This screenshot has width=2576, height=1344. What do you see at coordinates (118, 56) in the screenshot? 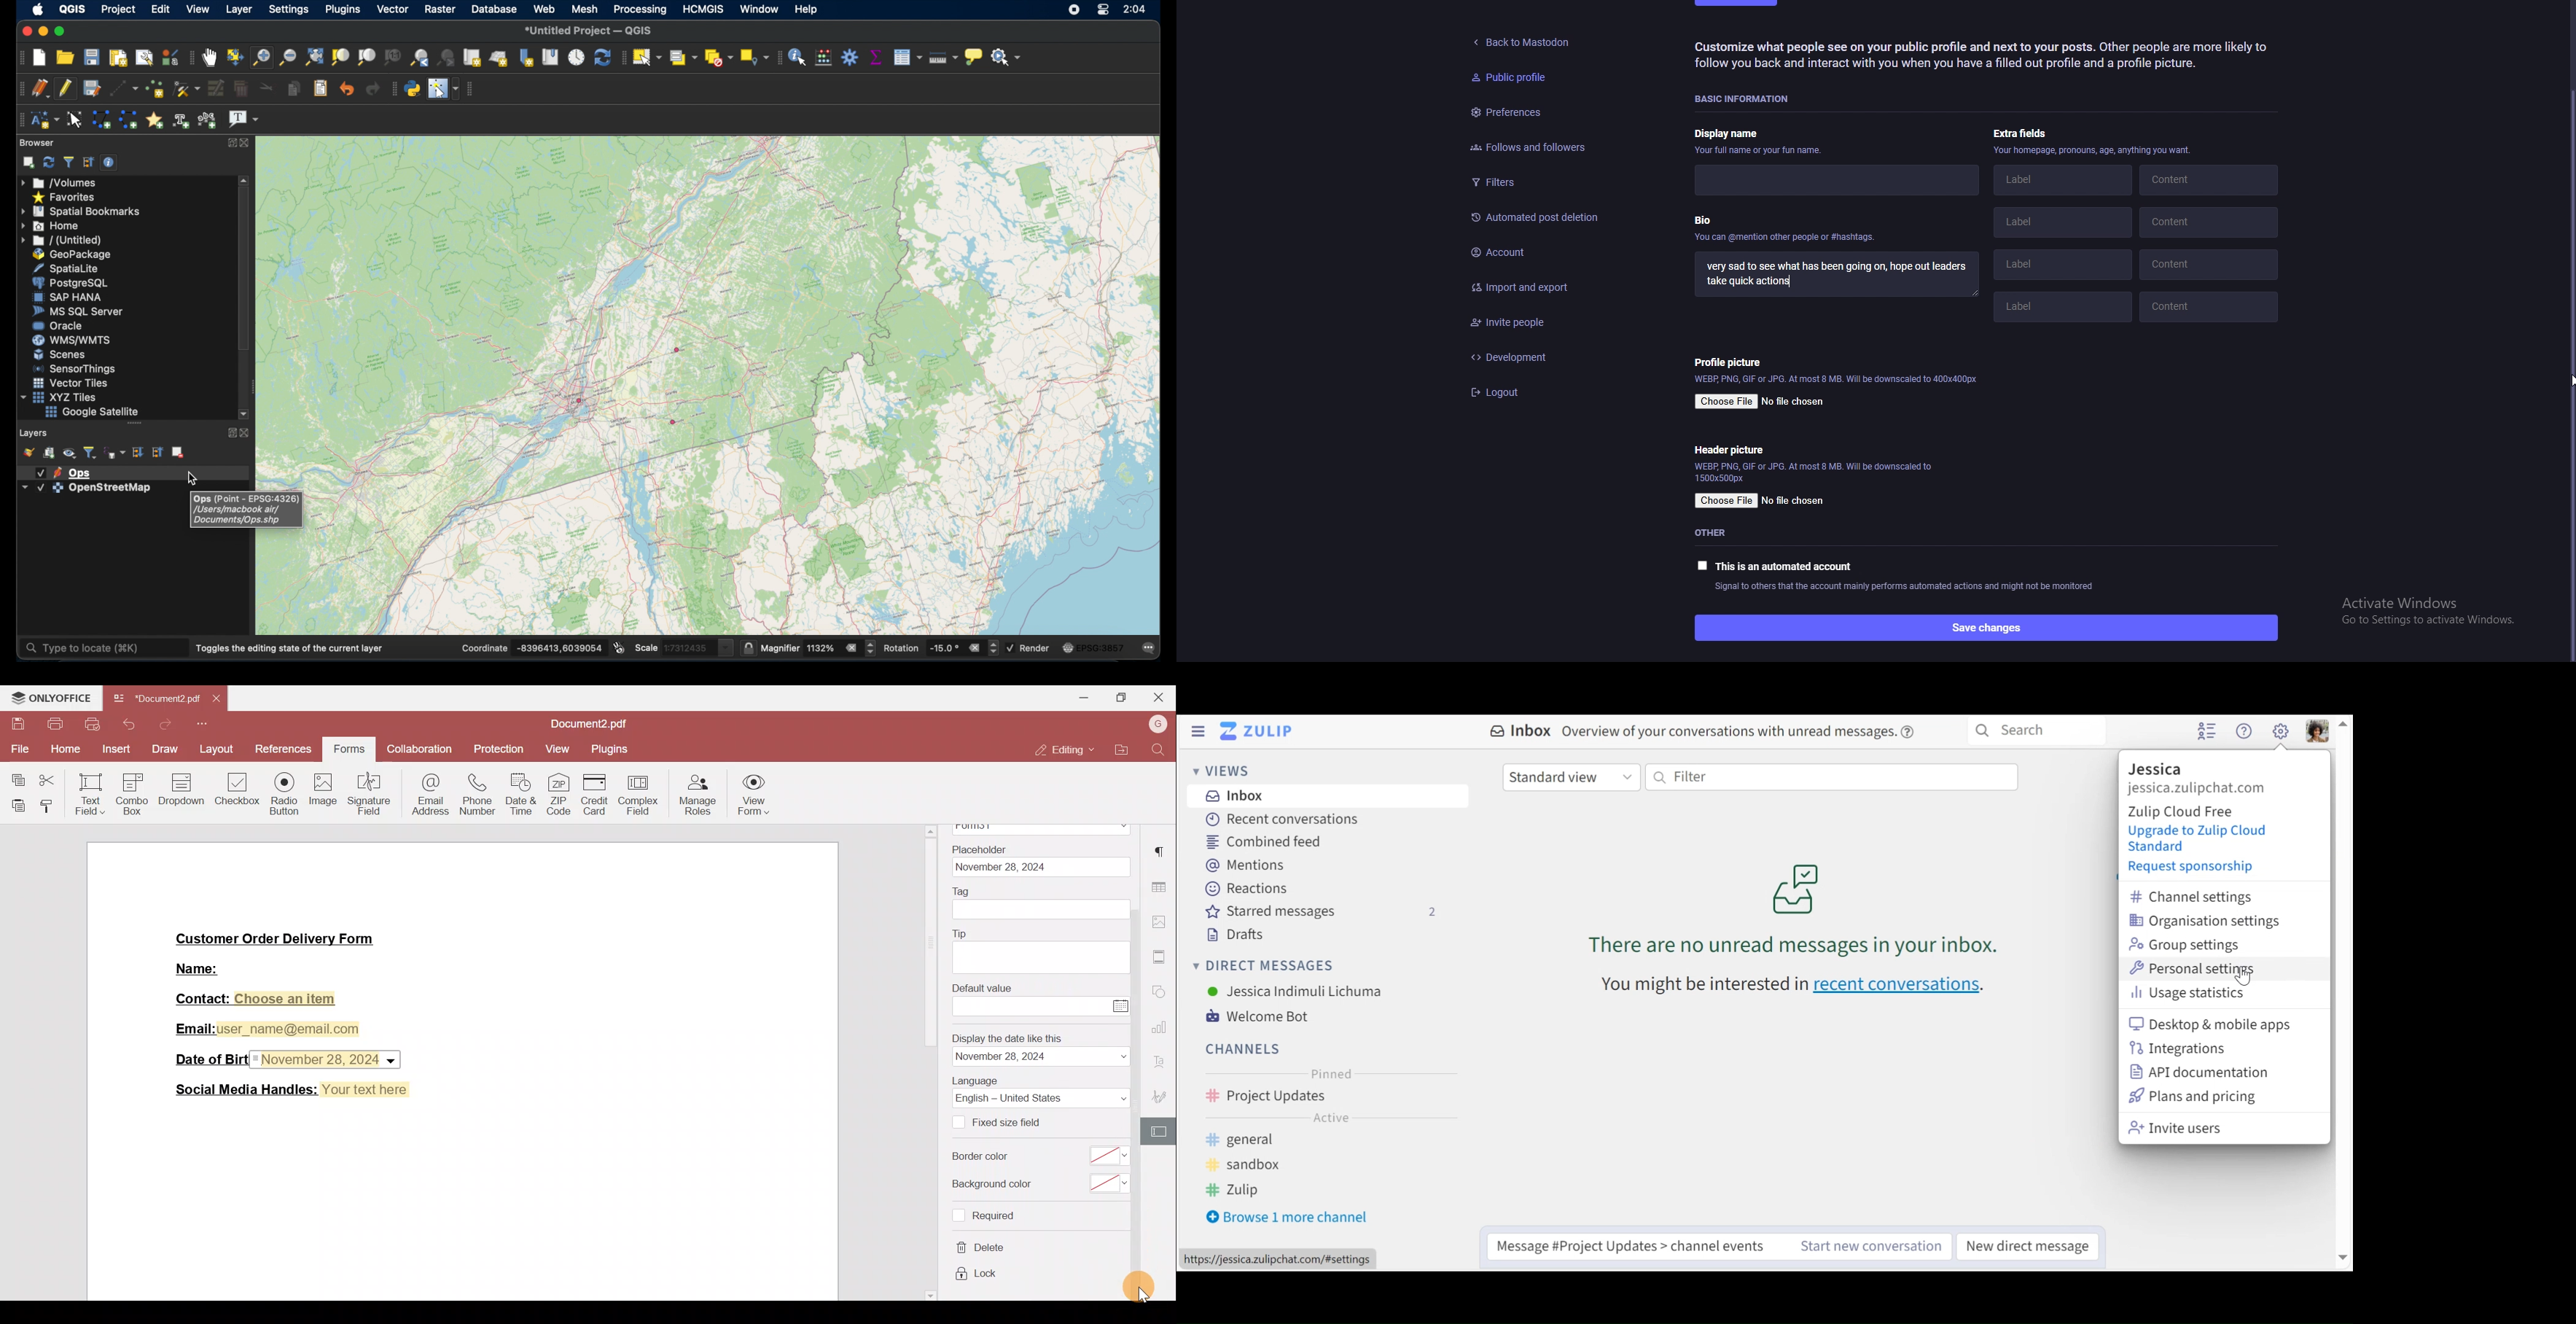
I see `new print layout` at bounding box center [118, 56].